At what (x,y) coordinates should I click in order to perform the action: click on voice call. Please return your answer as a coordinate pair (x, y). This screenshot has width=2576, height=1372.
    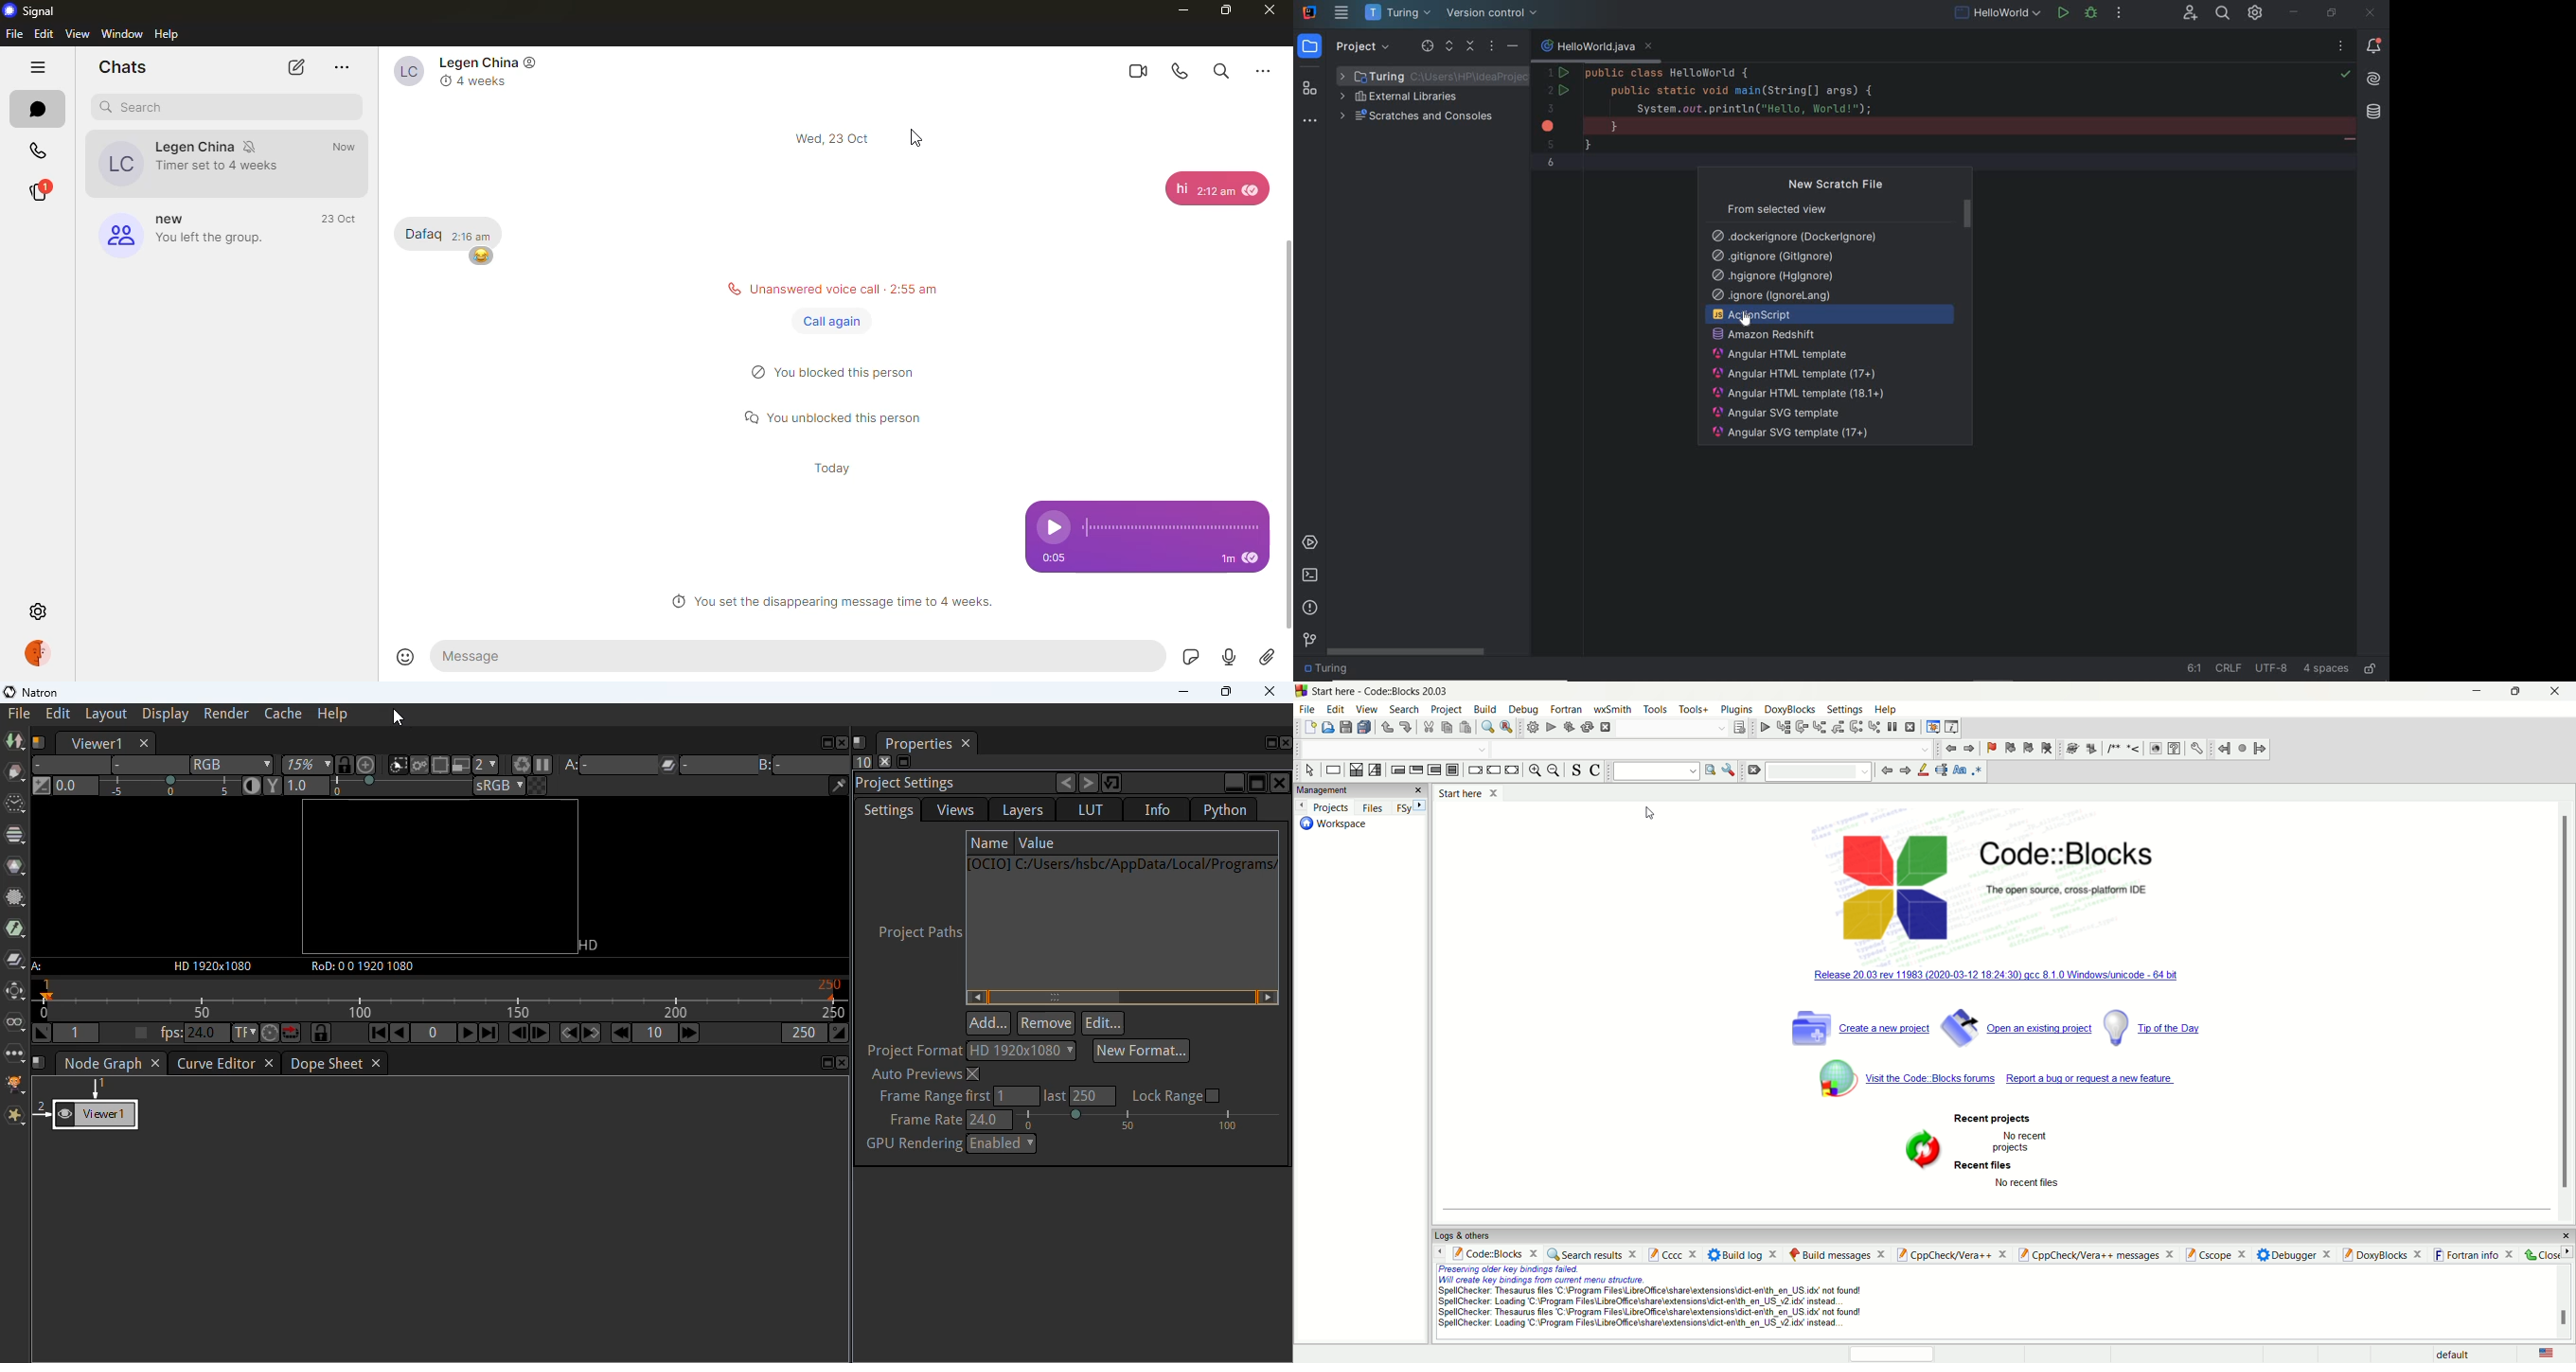
    Looking at the image, I should click on (1181, 69).